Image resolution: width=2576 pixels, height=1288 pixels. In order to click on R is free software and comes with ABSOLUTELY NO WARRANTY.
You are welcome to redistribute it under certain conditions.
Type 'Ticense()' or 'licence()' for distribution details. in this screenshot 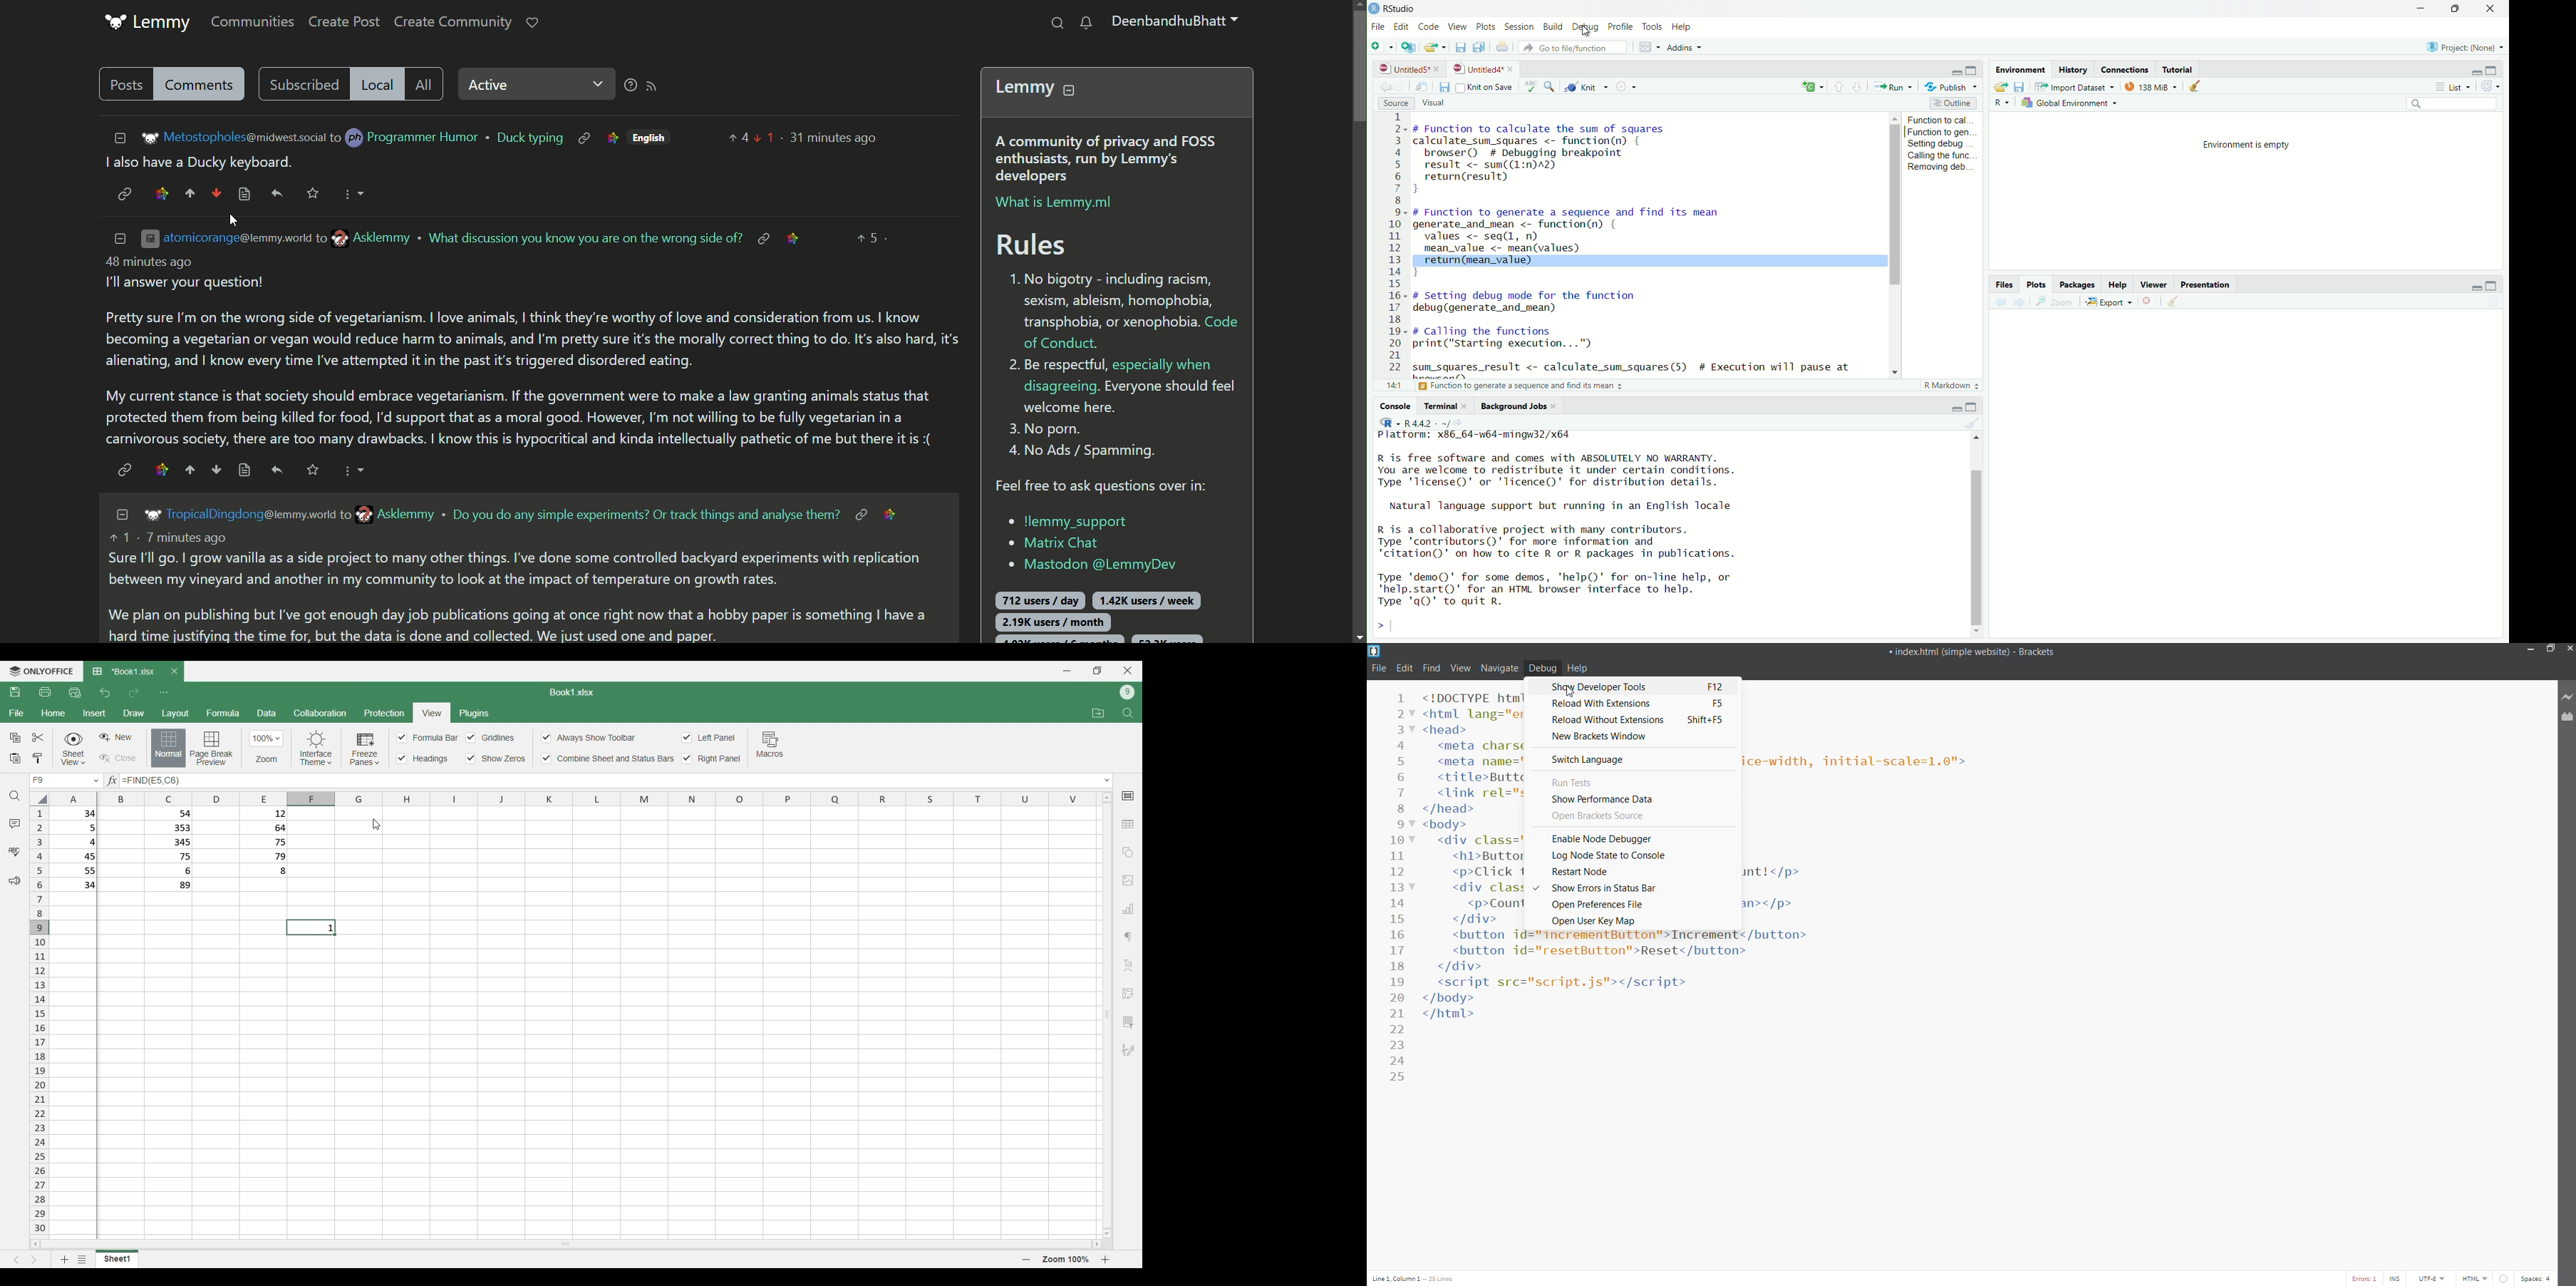, I will do `click(1568, 470)`.